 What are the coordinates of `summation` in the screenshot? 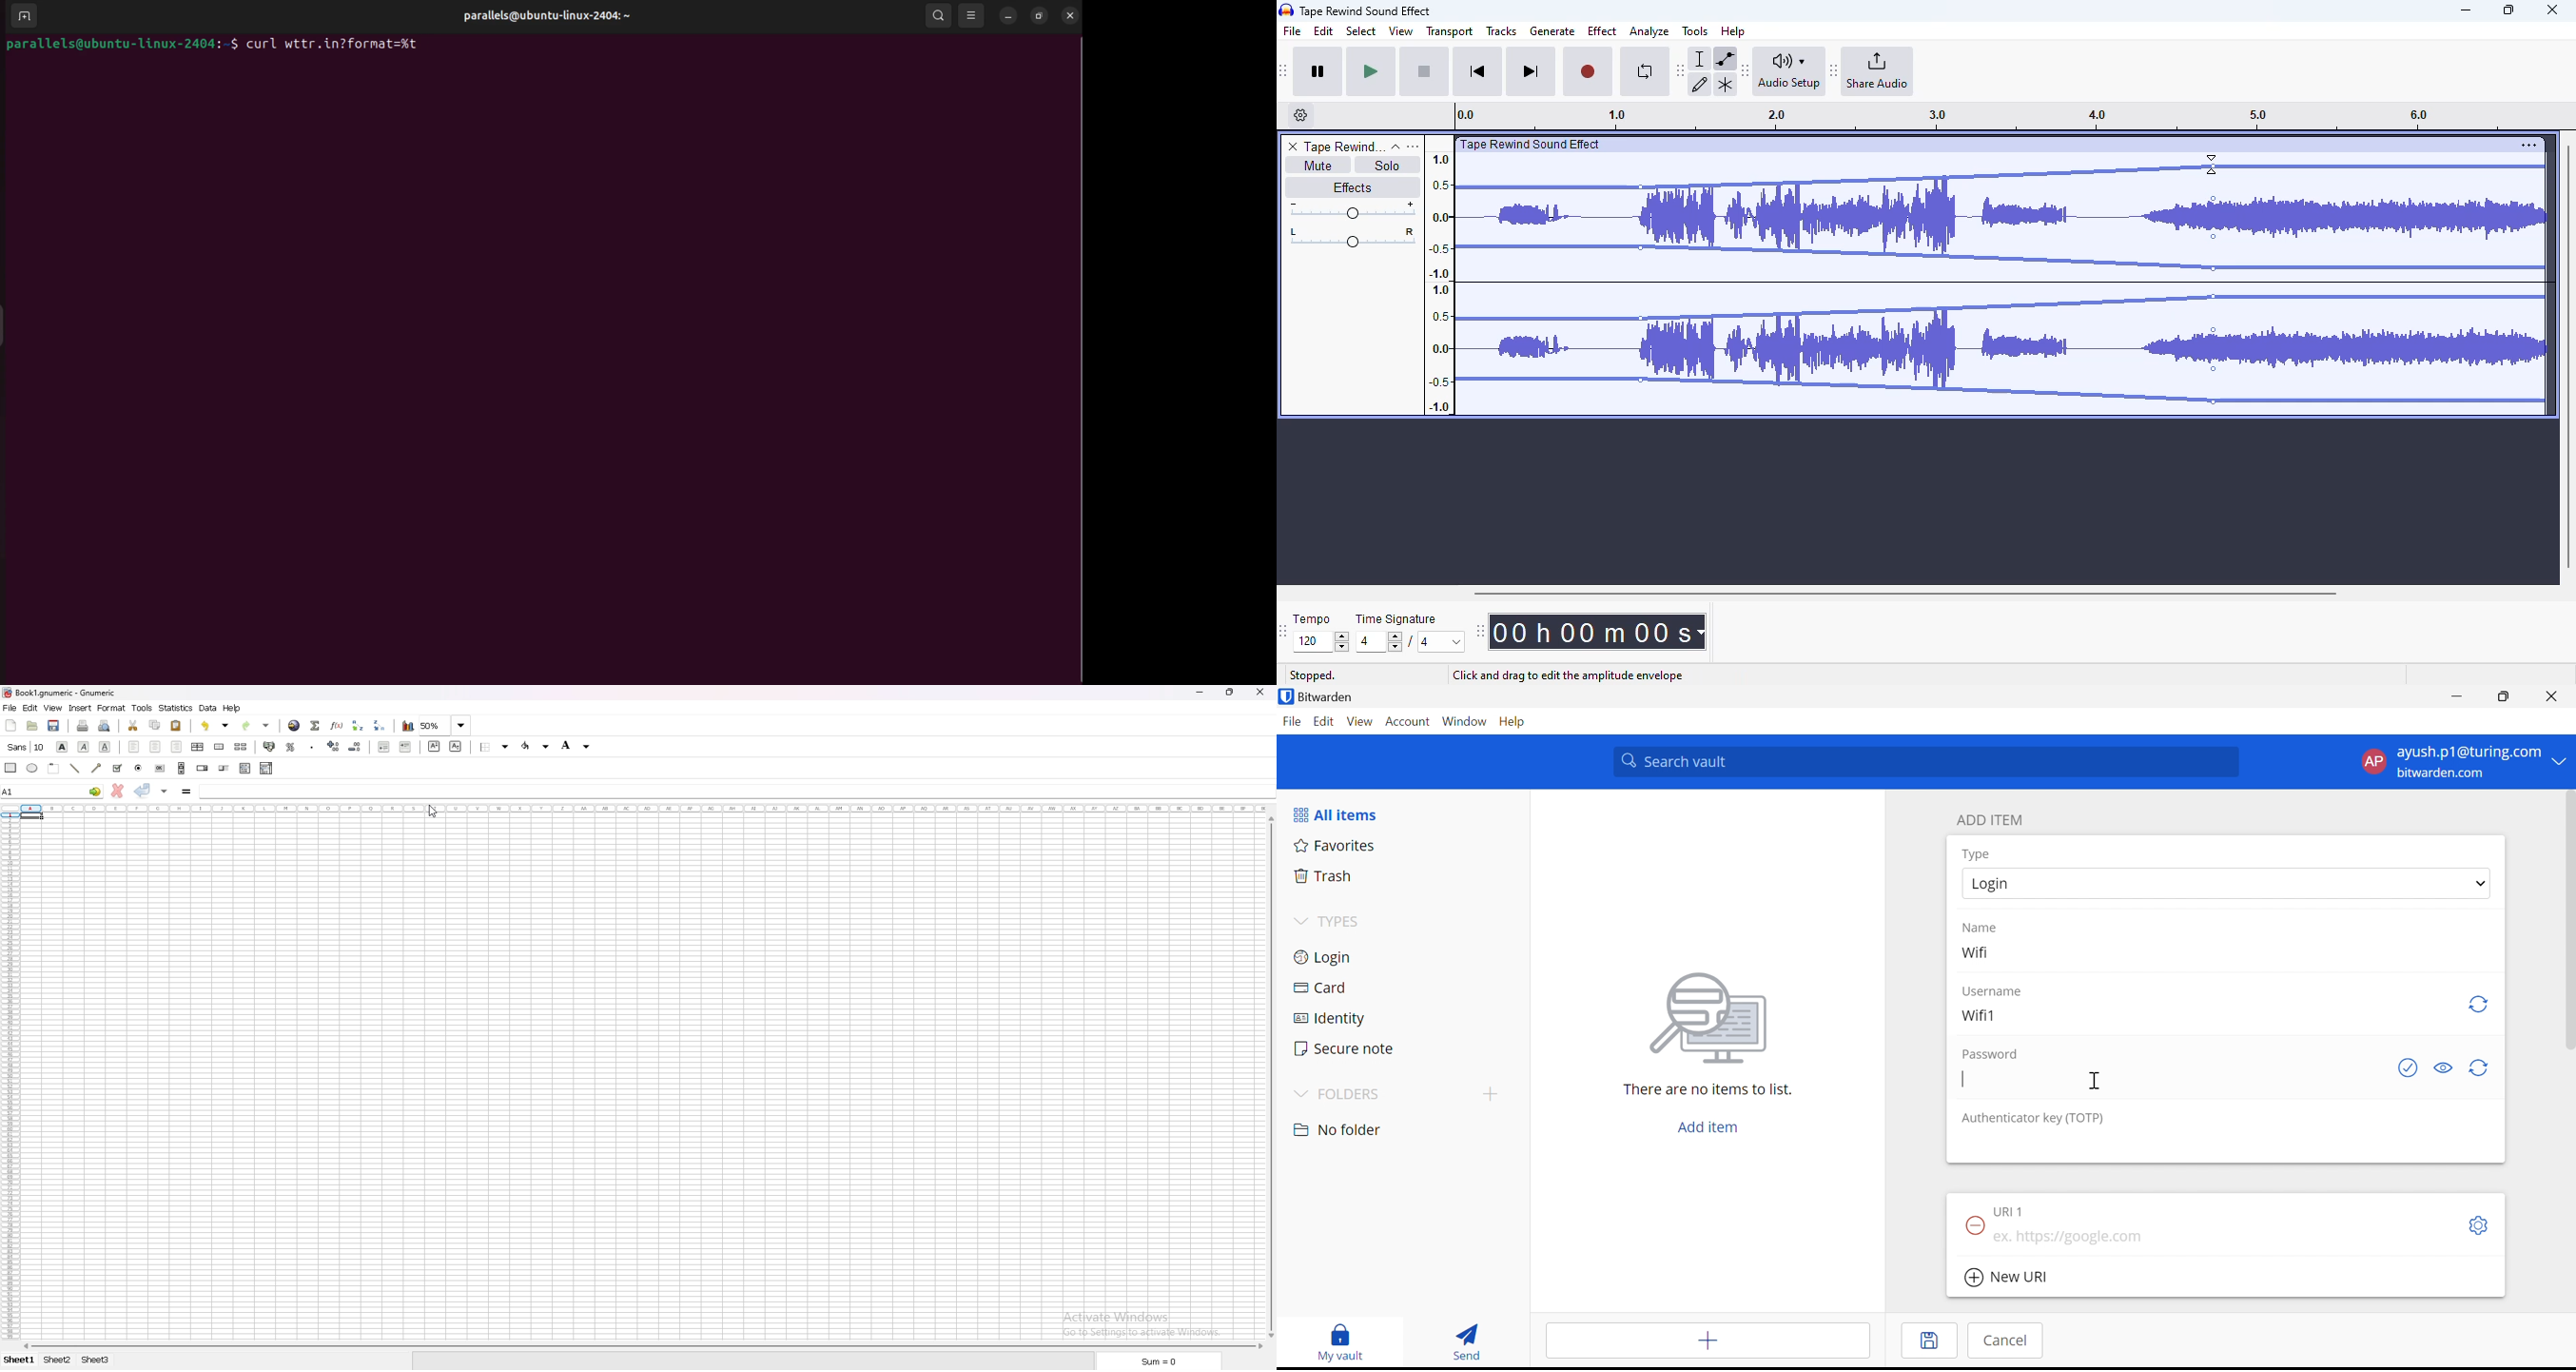 It's located at (315, 725).